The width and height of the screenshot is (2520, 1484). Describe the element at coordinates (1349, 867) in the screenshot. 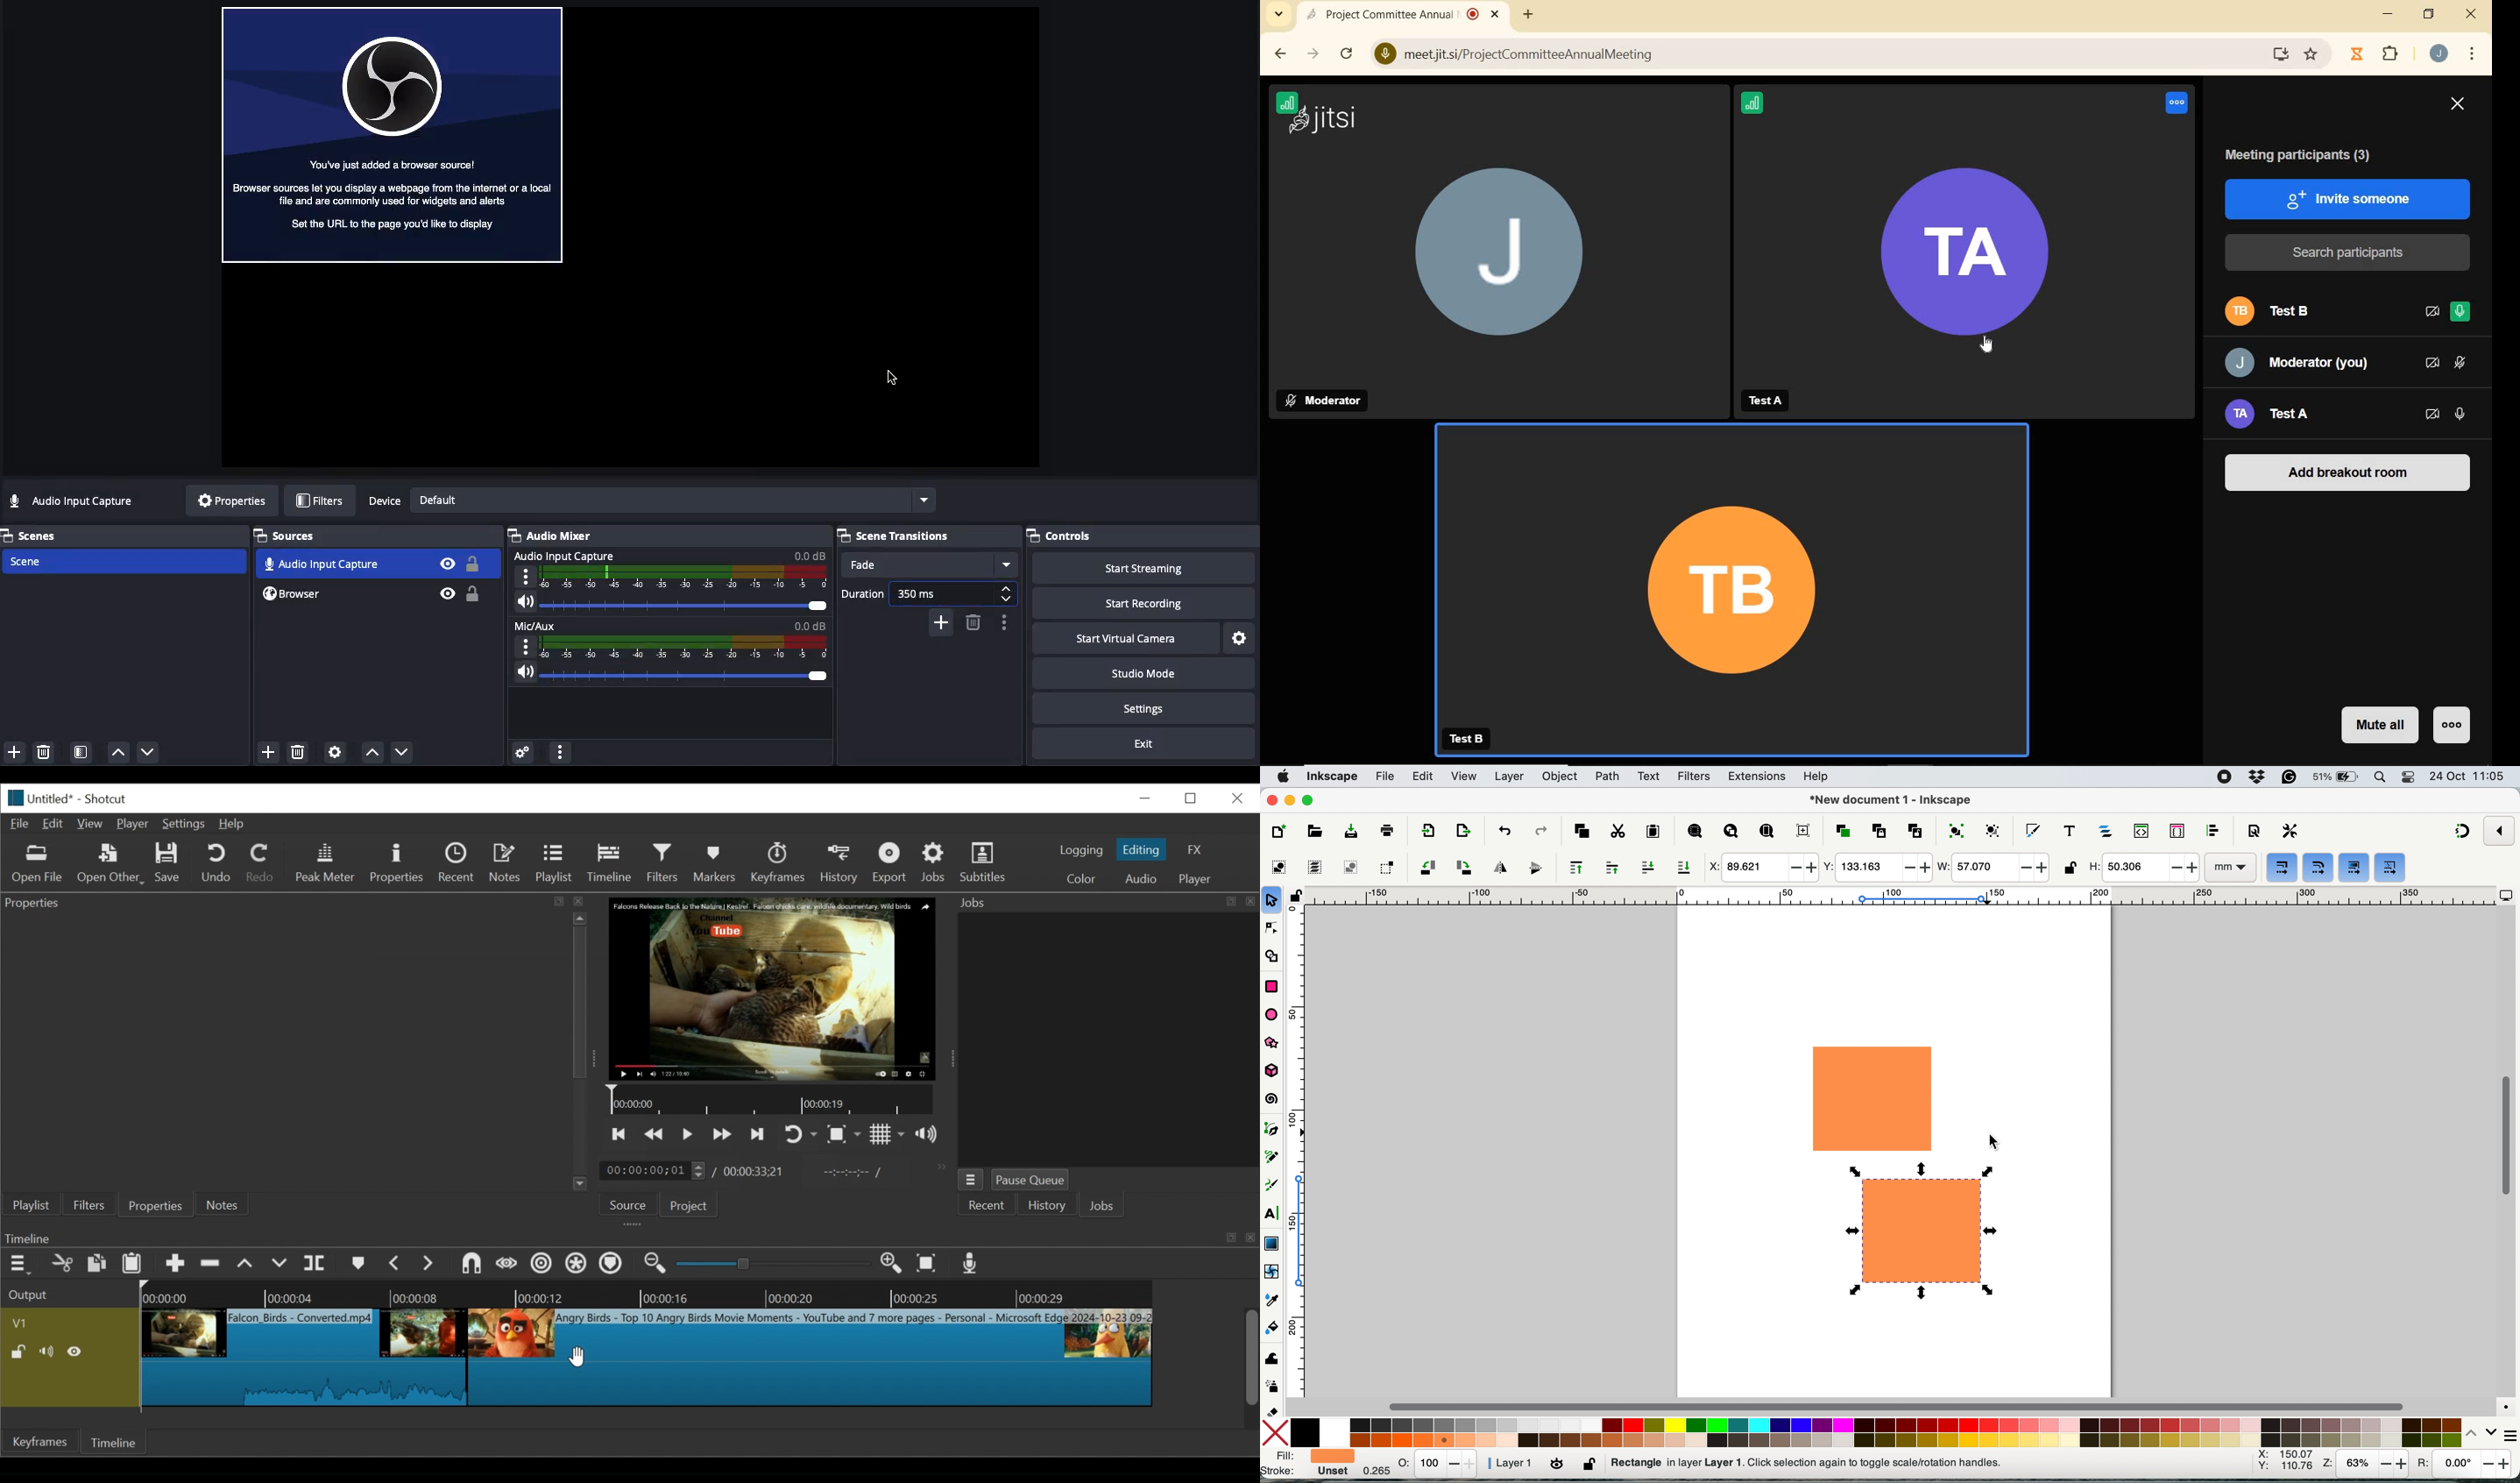

I see `deselect any selected objects` at that location.